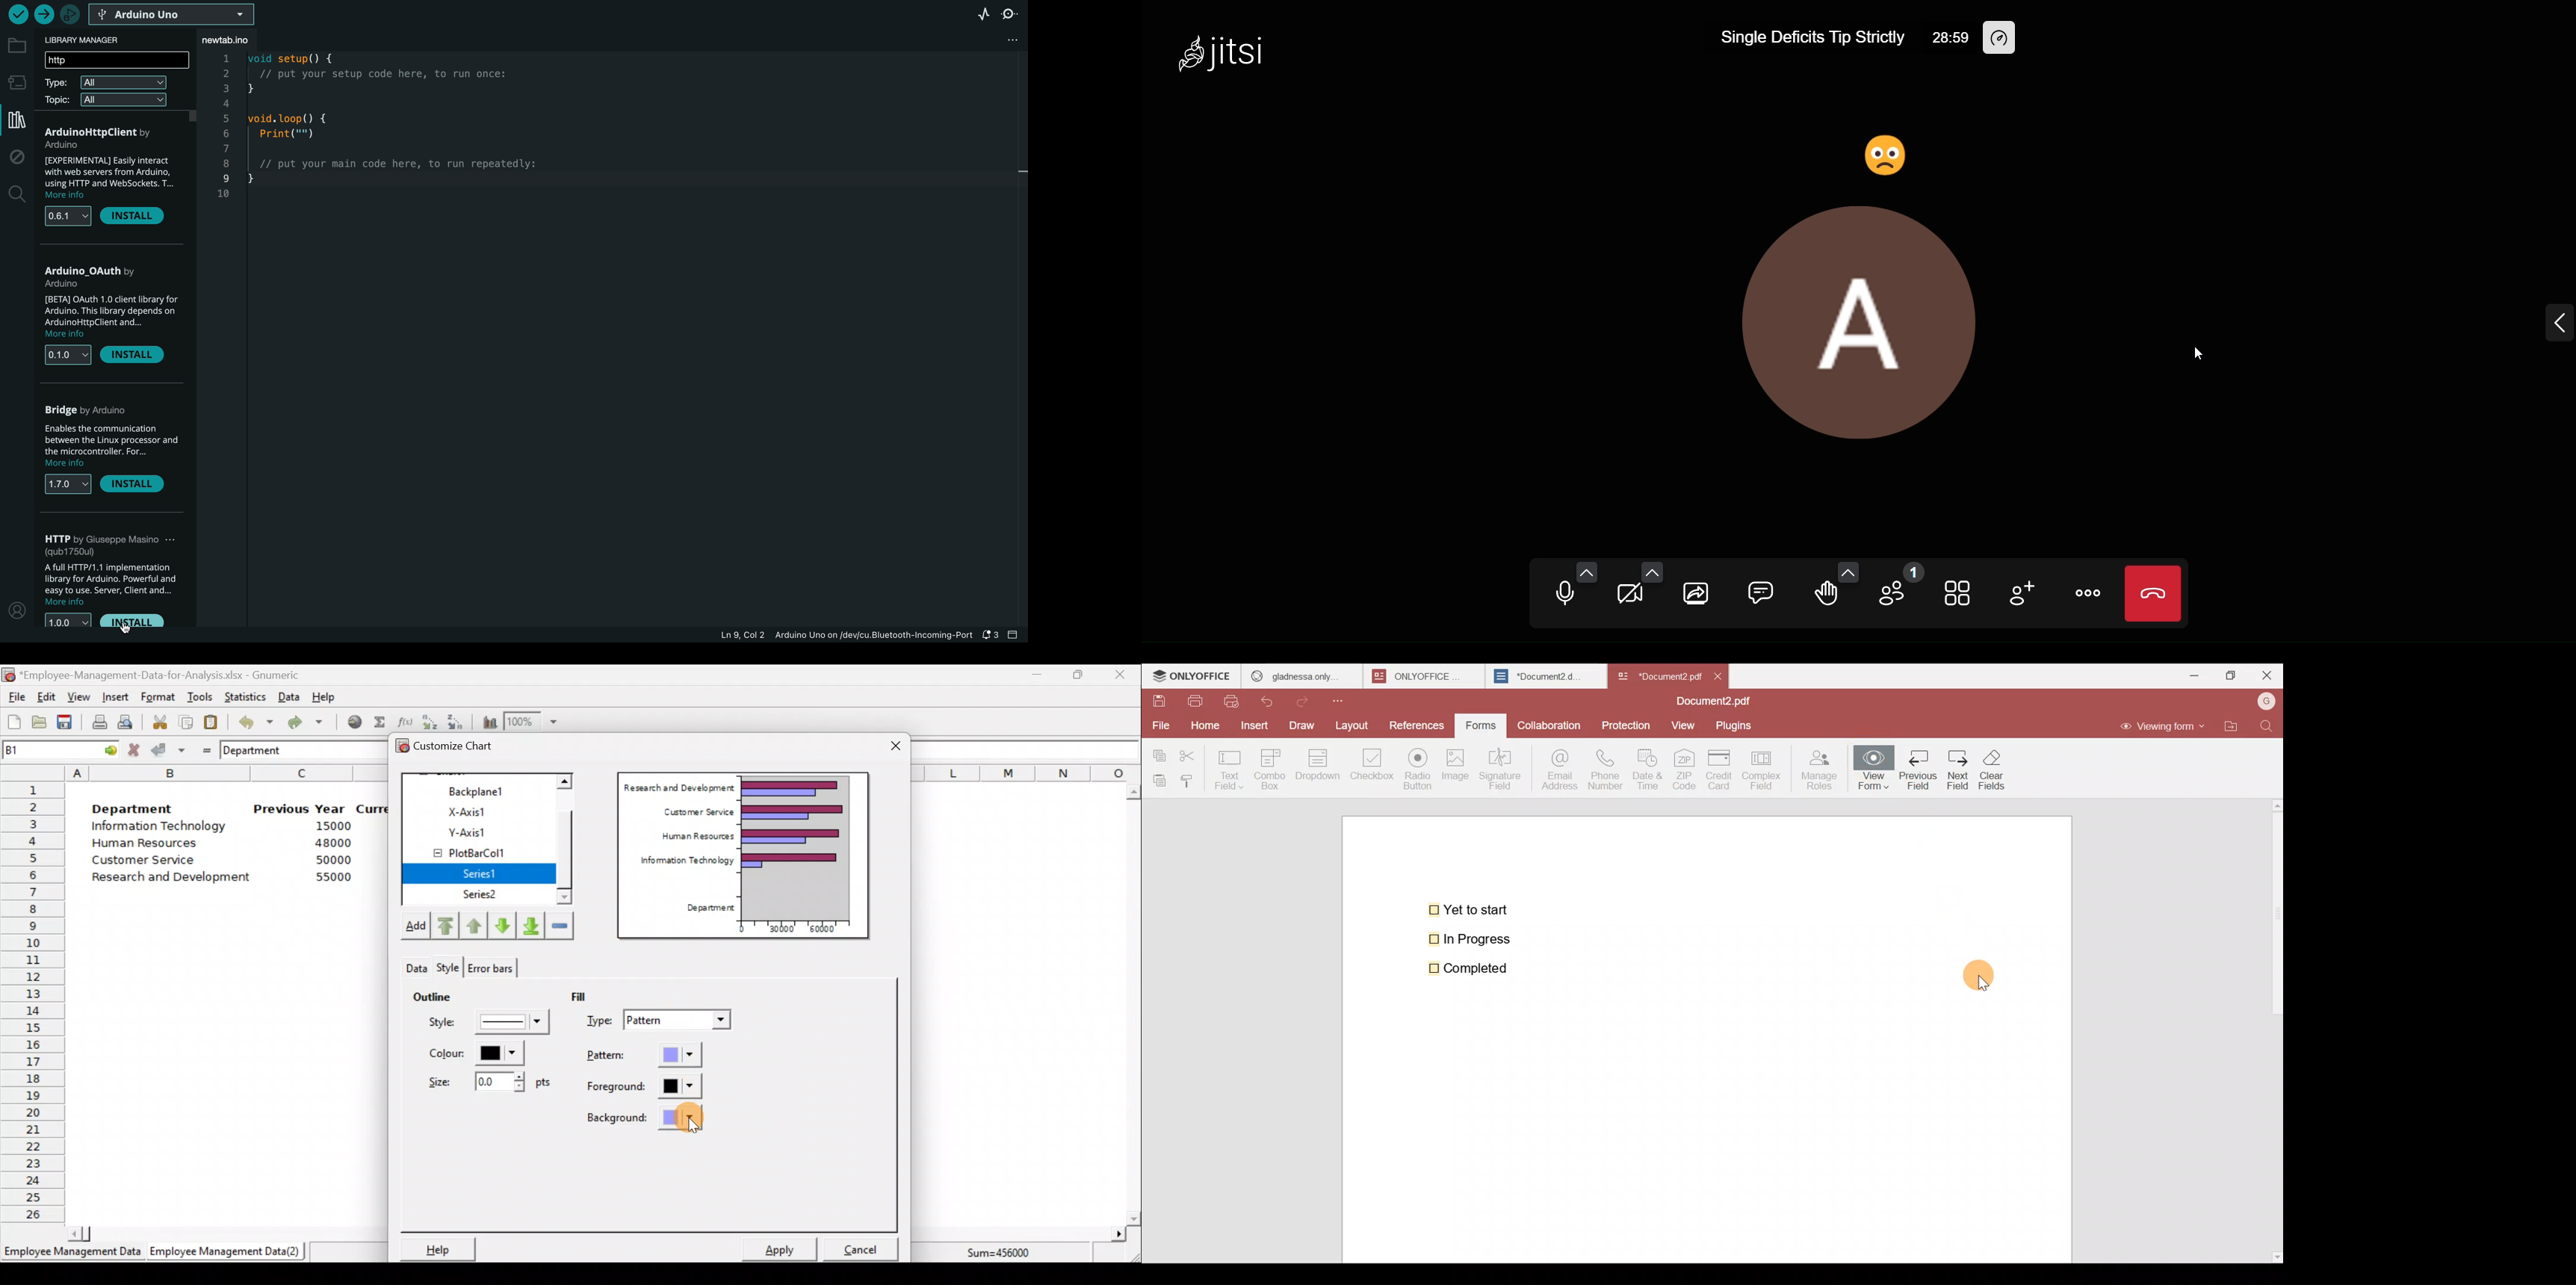  I want to click on Undo last action, so click(249, 719).